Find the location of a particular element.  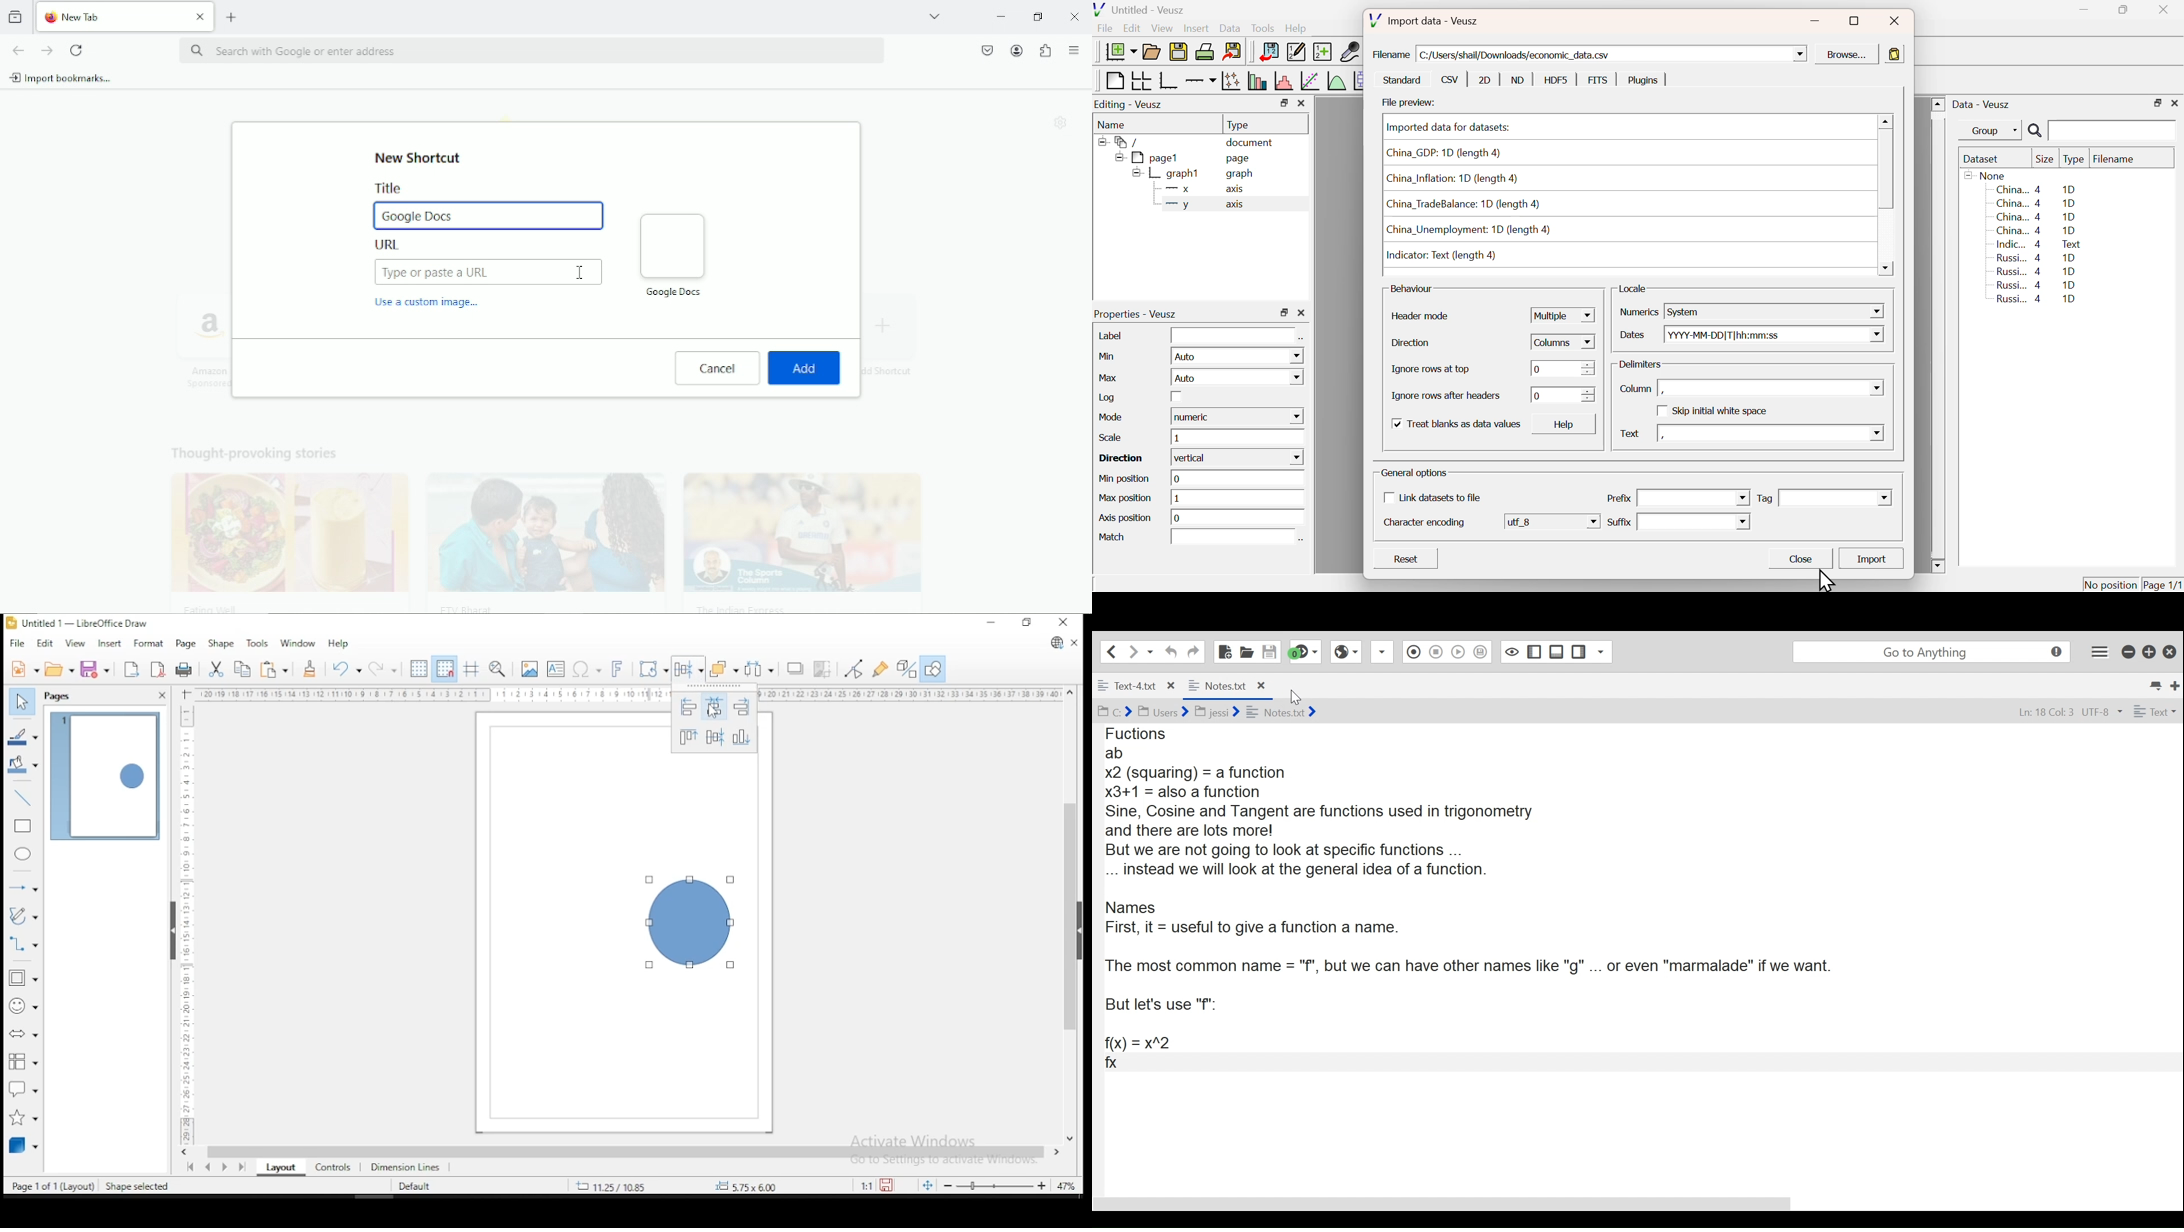

open is located at coordinates (60, 669).